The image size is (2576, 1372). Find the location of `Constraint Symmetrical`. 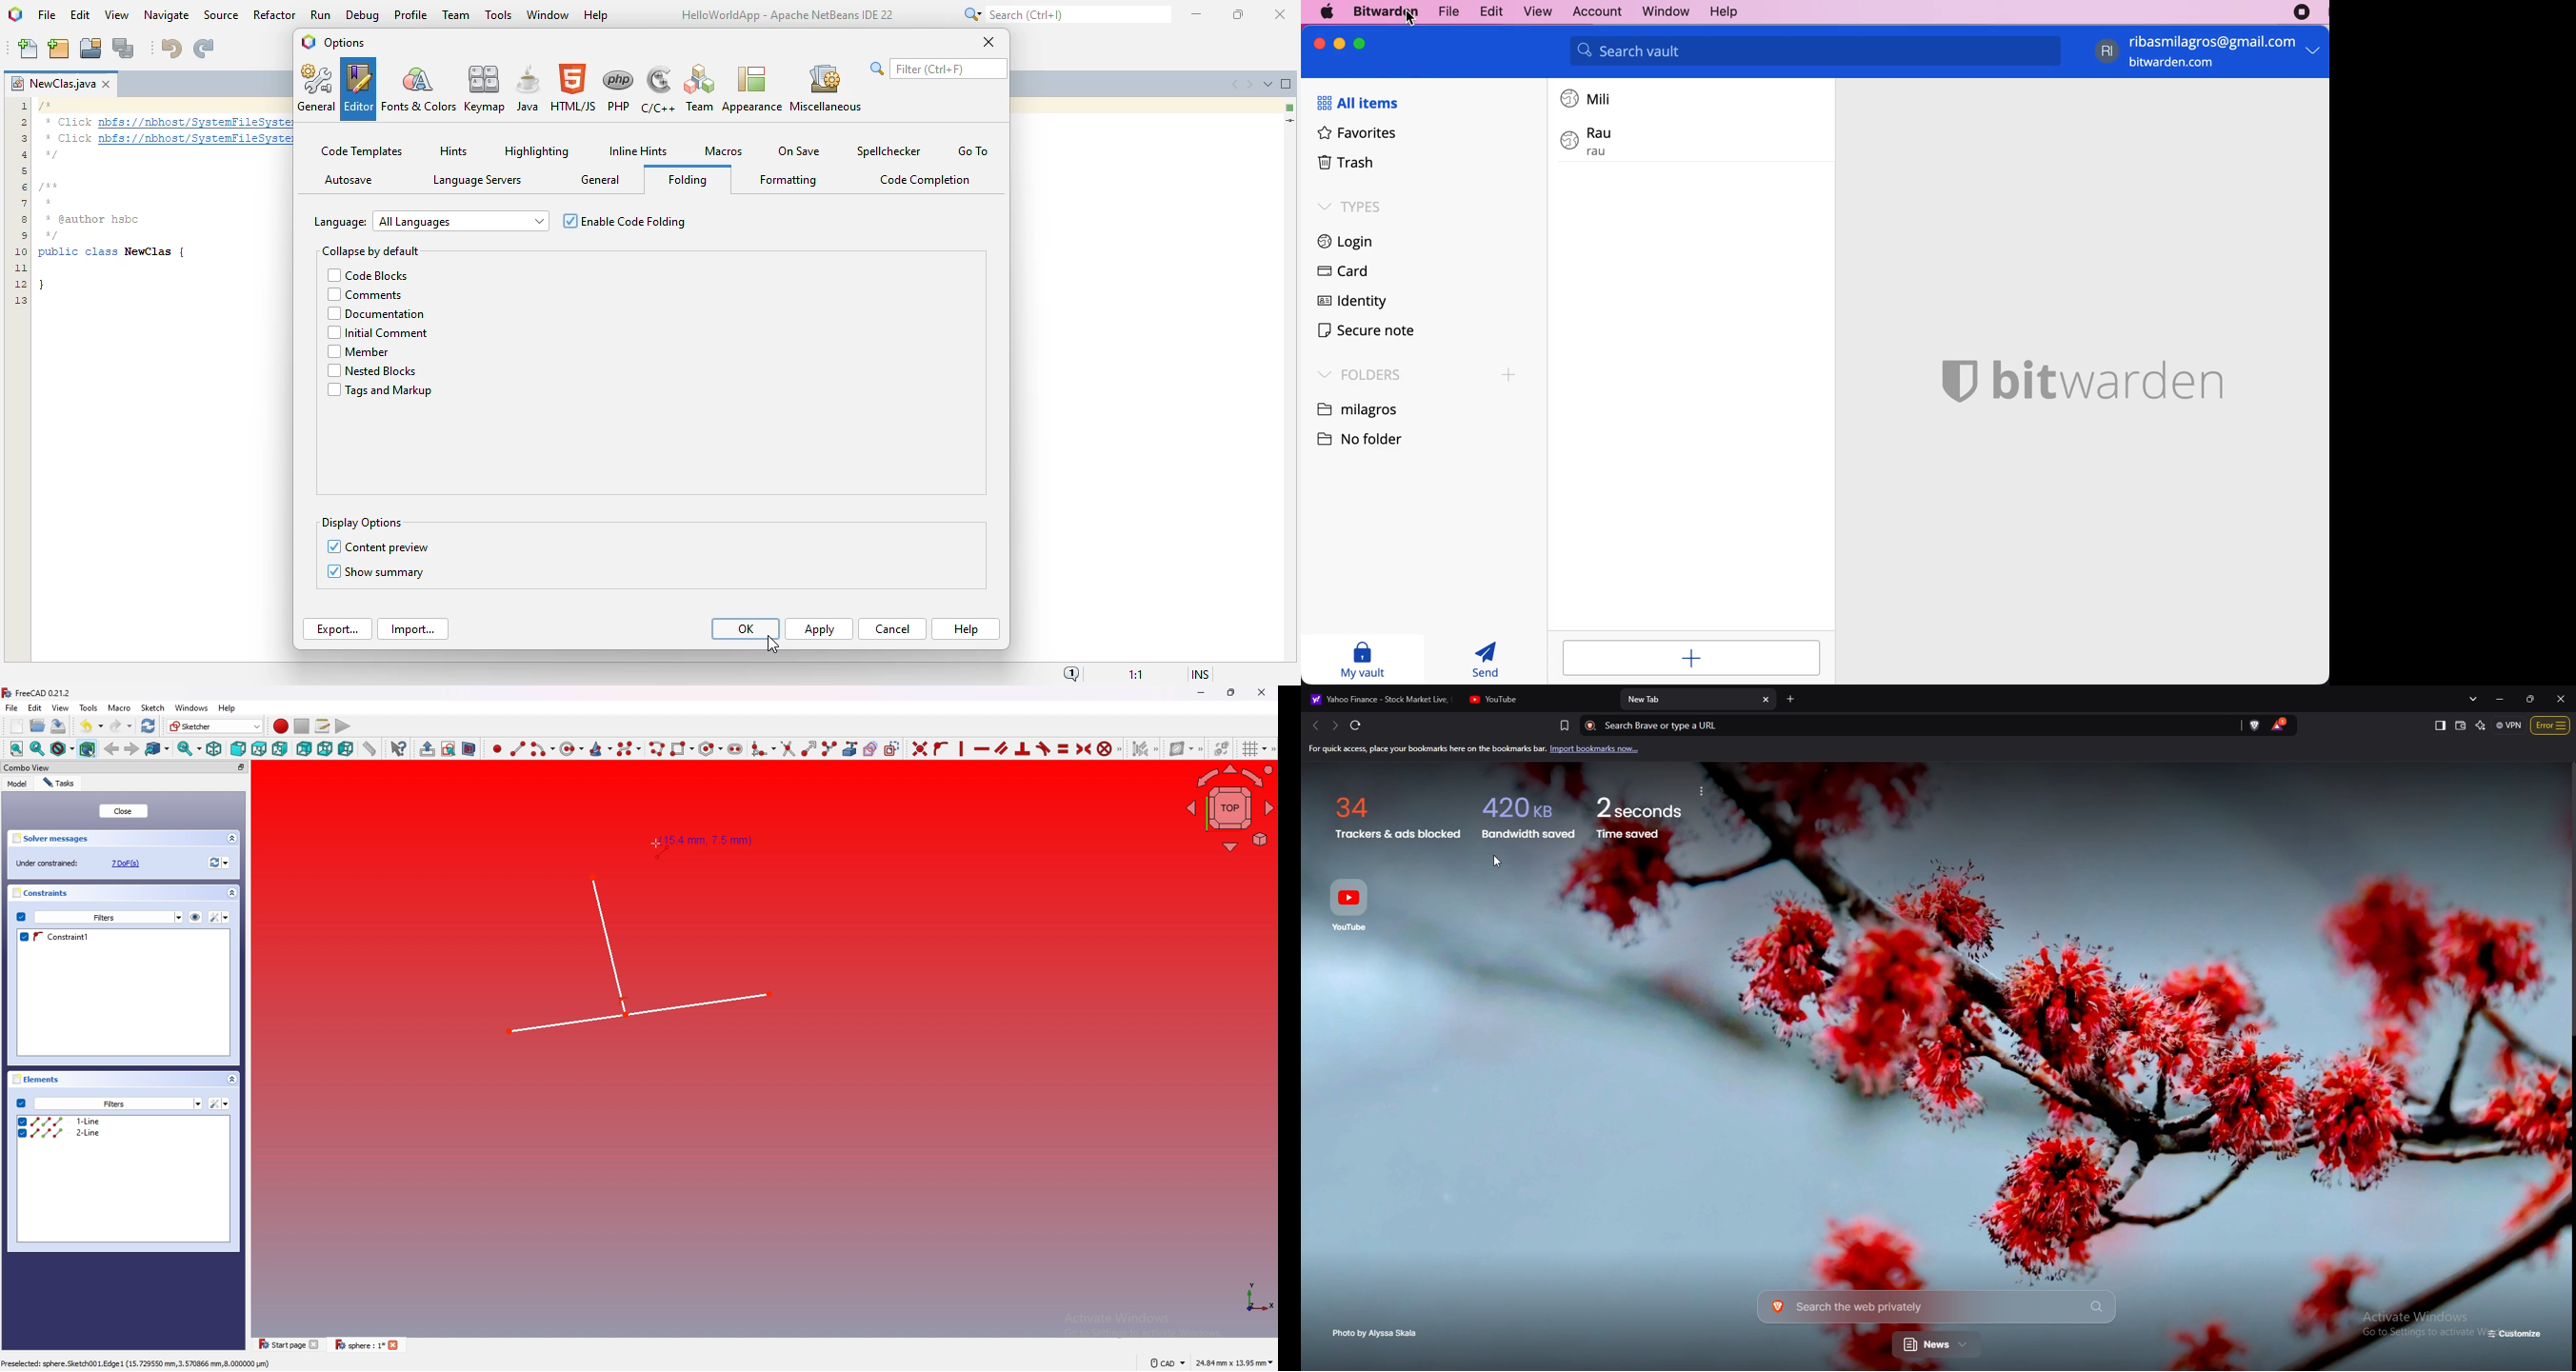

Constraint Symmetrical is located at coordinates (1082, 748).